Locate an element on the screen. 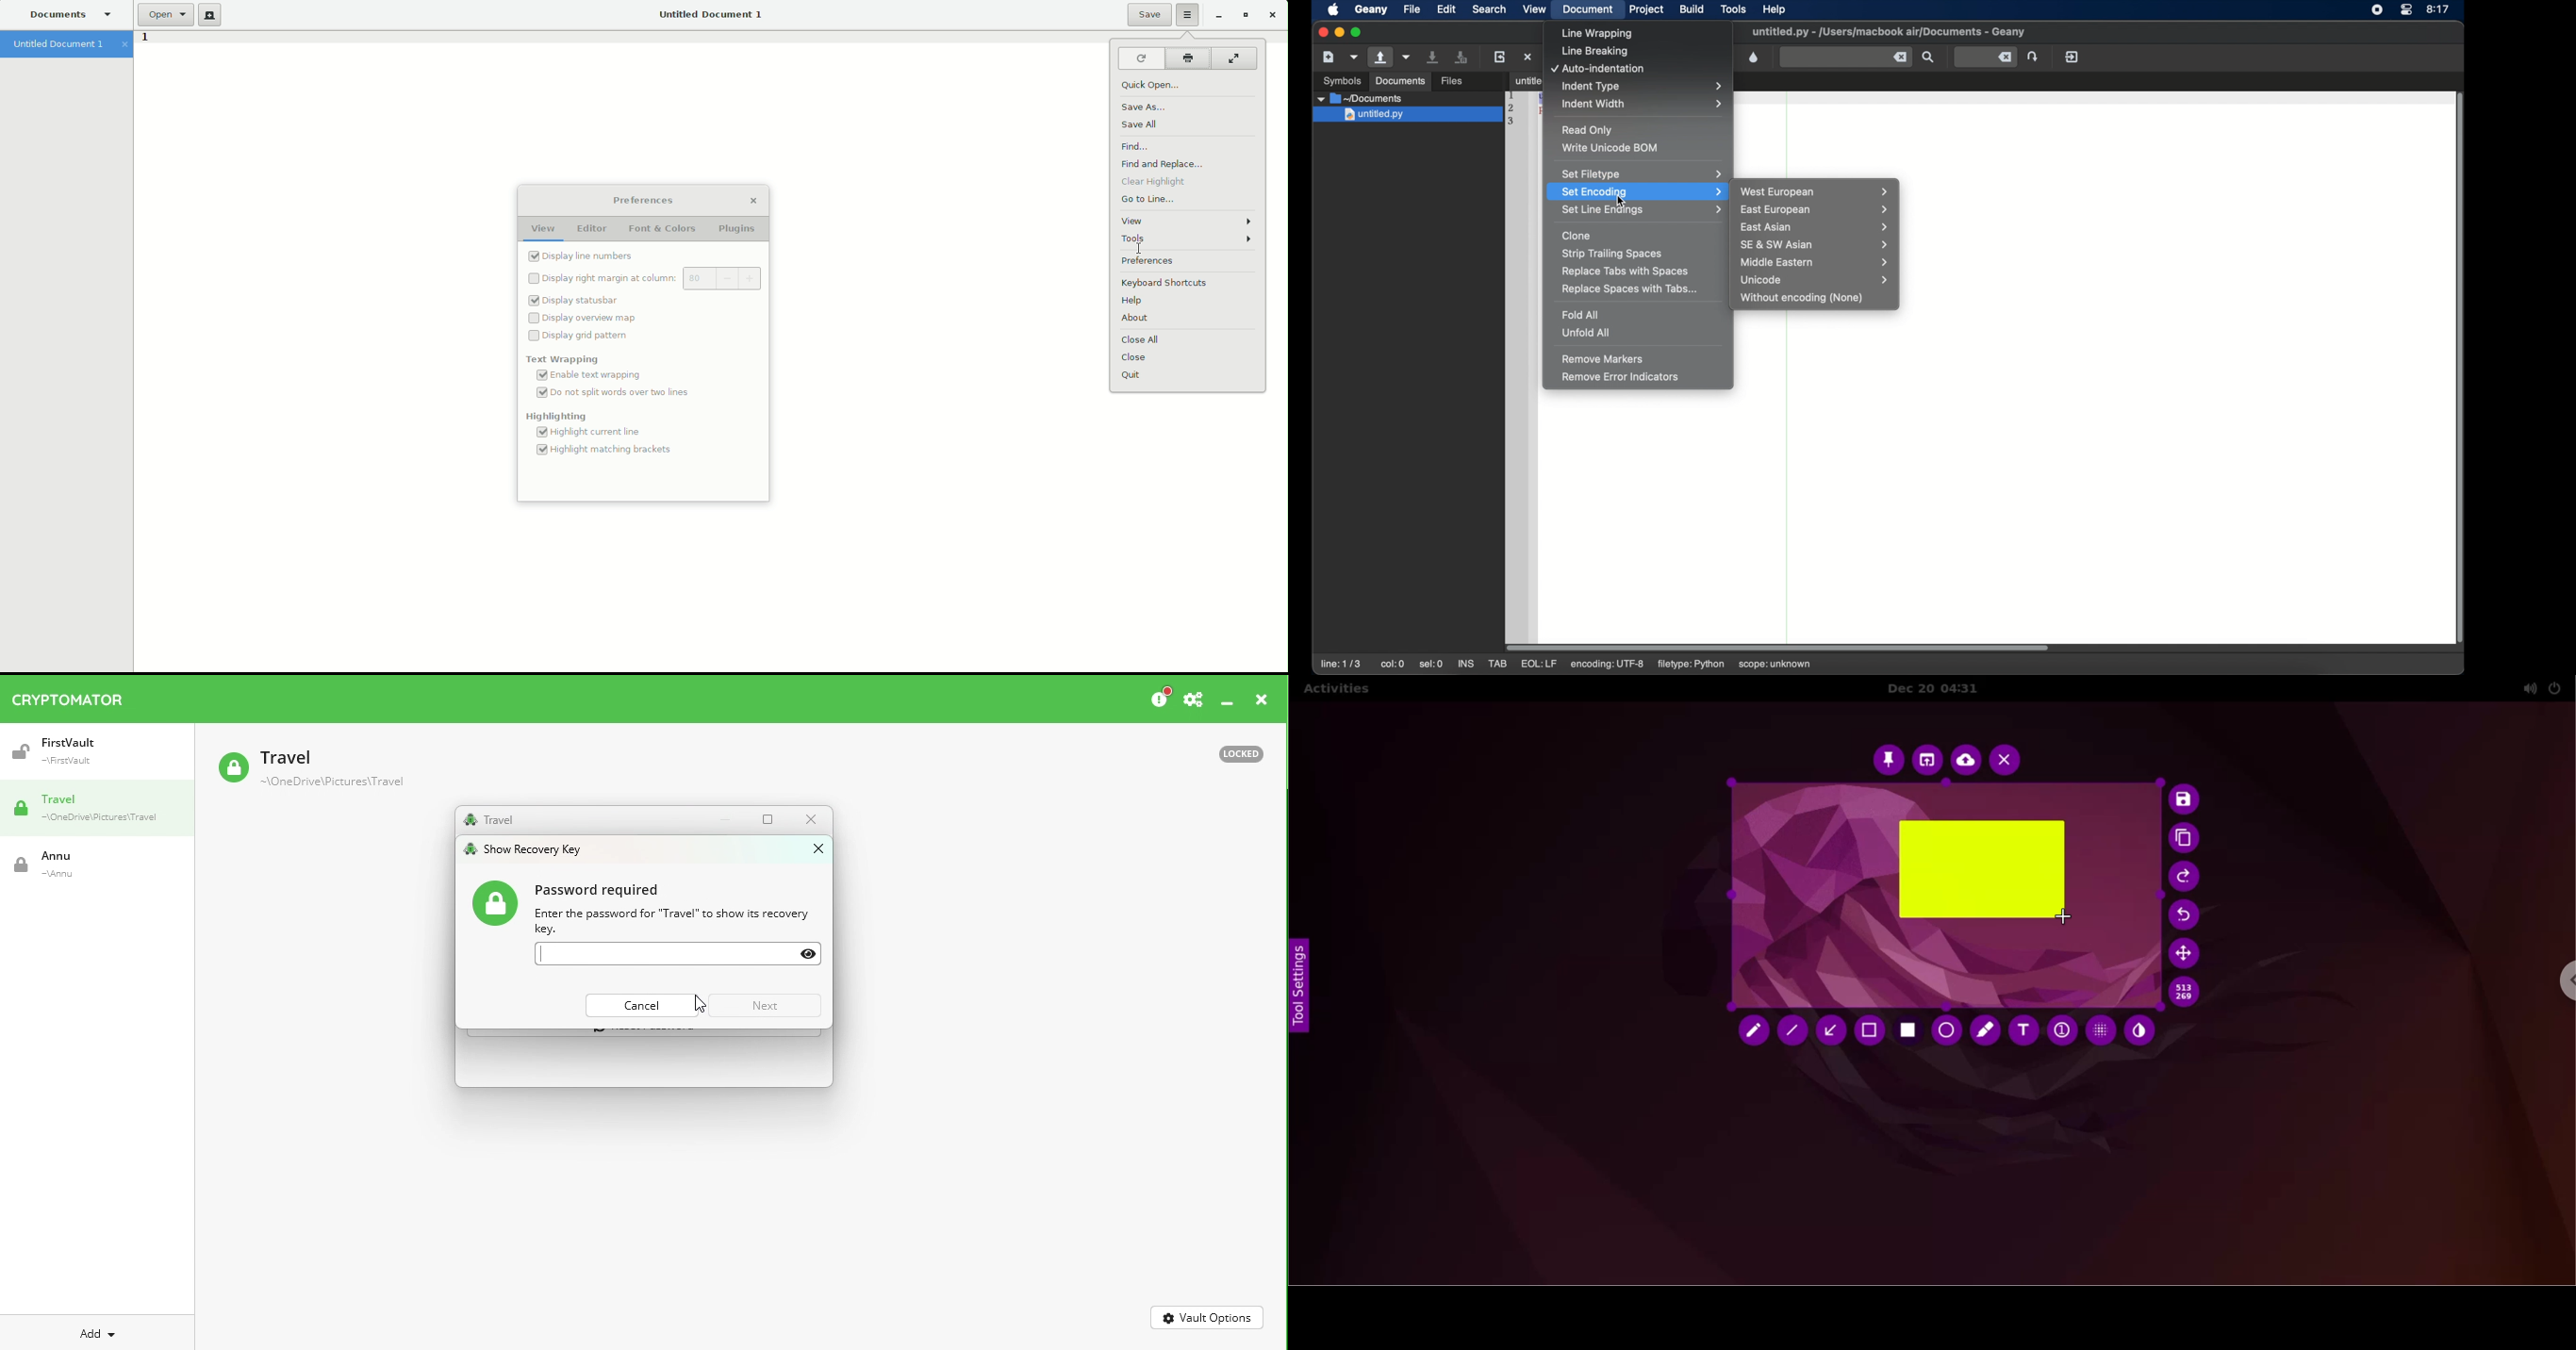 This screenshot has width=2576, height=1372. New is located at coordinates (210, 15).